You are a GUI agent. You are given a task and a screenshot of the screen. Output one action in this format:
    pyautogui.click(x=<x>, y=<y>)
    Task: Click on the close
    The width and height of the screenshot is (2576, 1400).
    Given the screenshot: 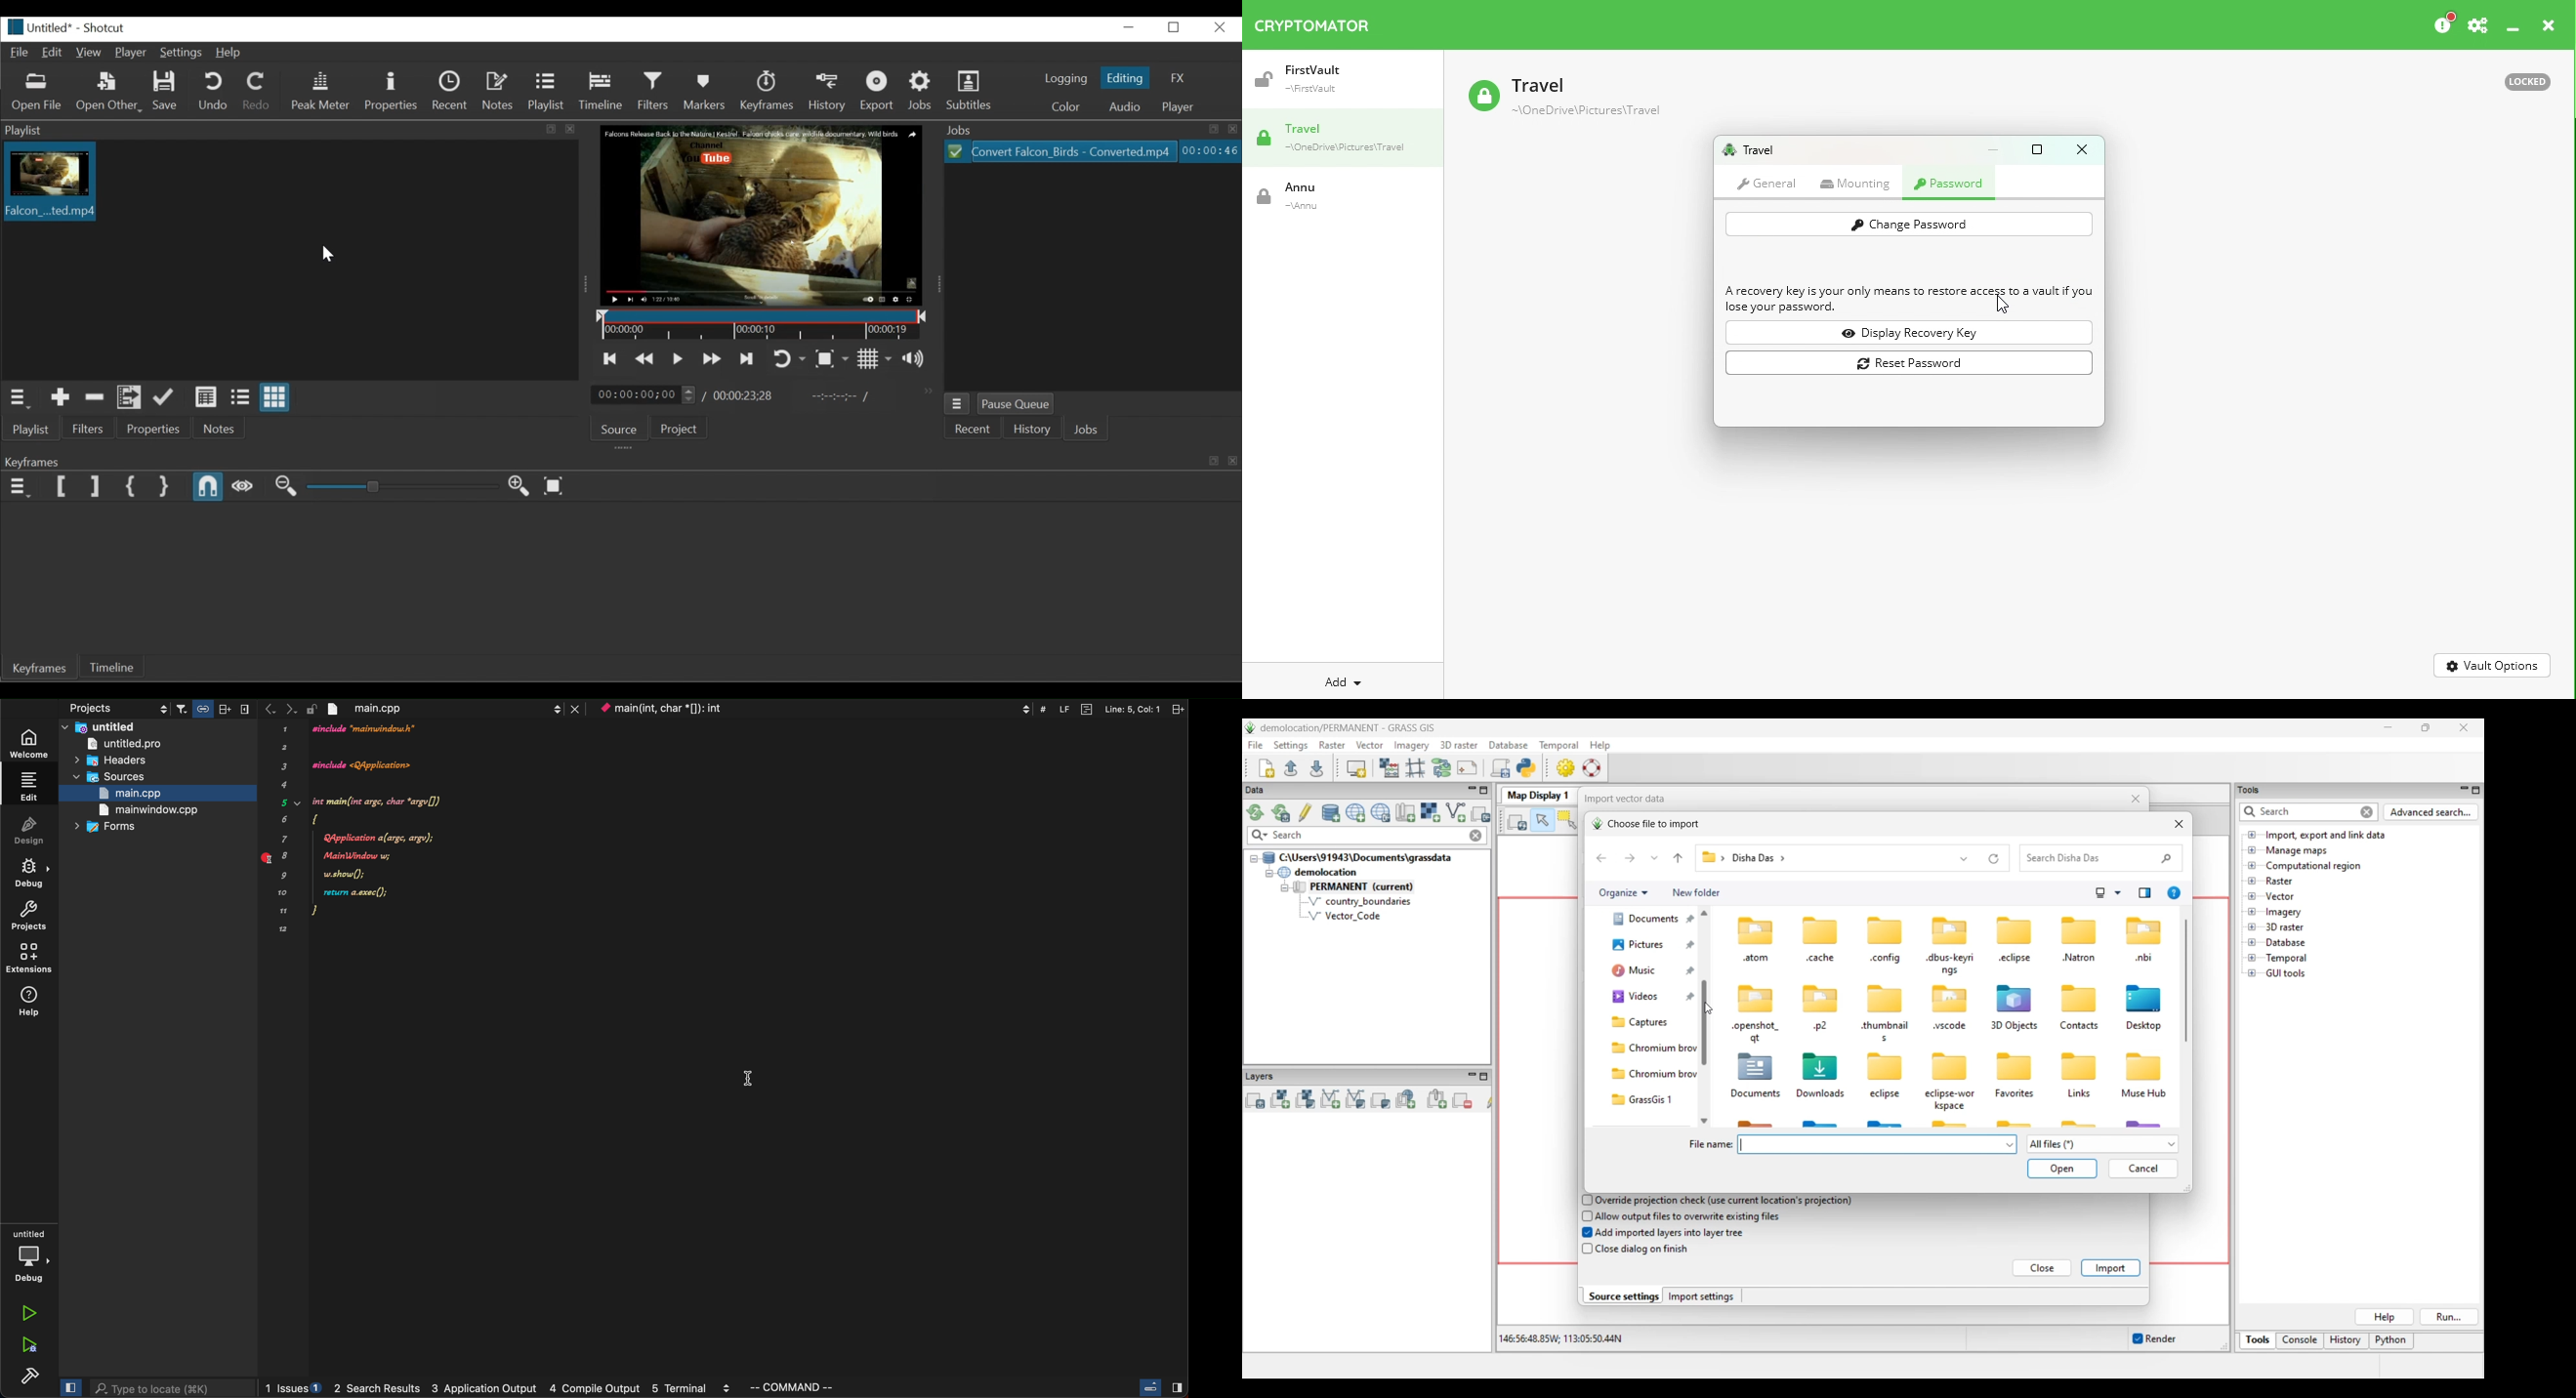 What is the action you would take?
    pyautogui.click(x=1222, y=28)
    